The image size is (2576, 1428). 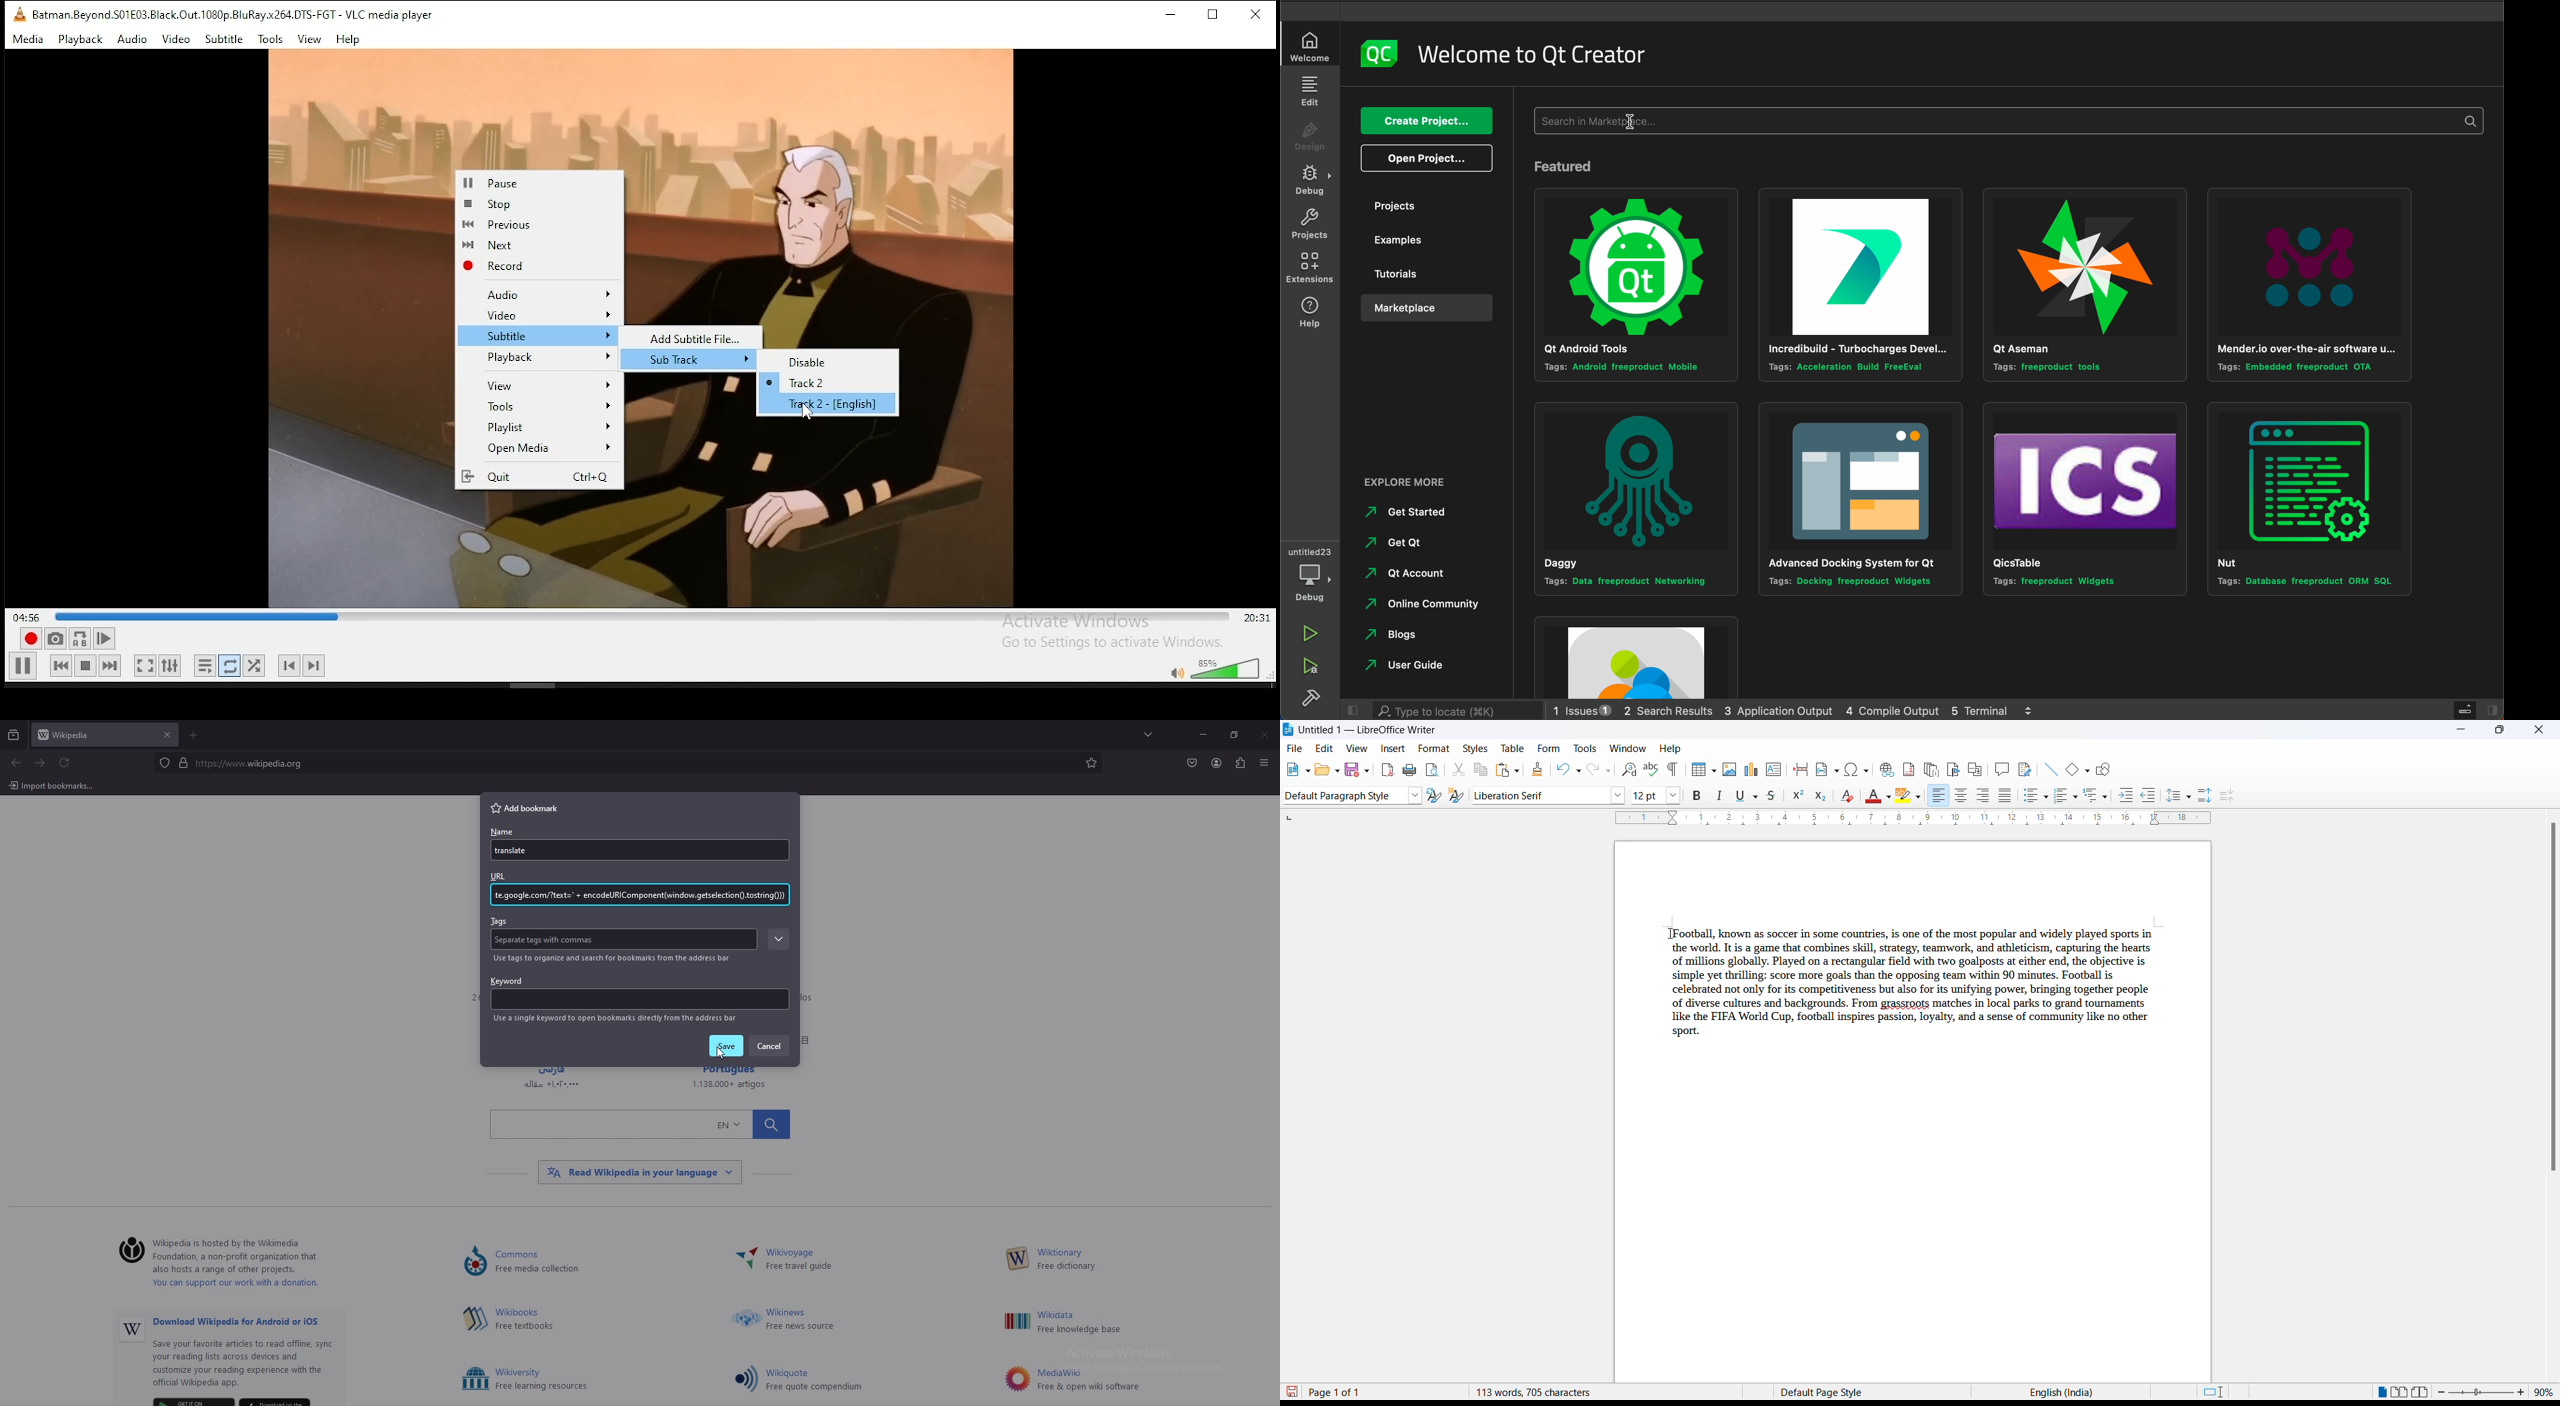 What do you see at coordinates (2455, 730) in the screenshot?
I see `minimize` at bounding box center [2455, 730].